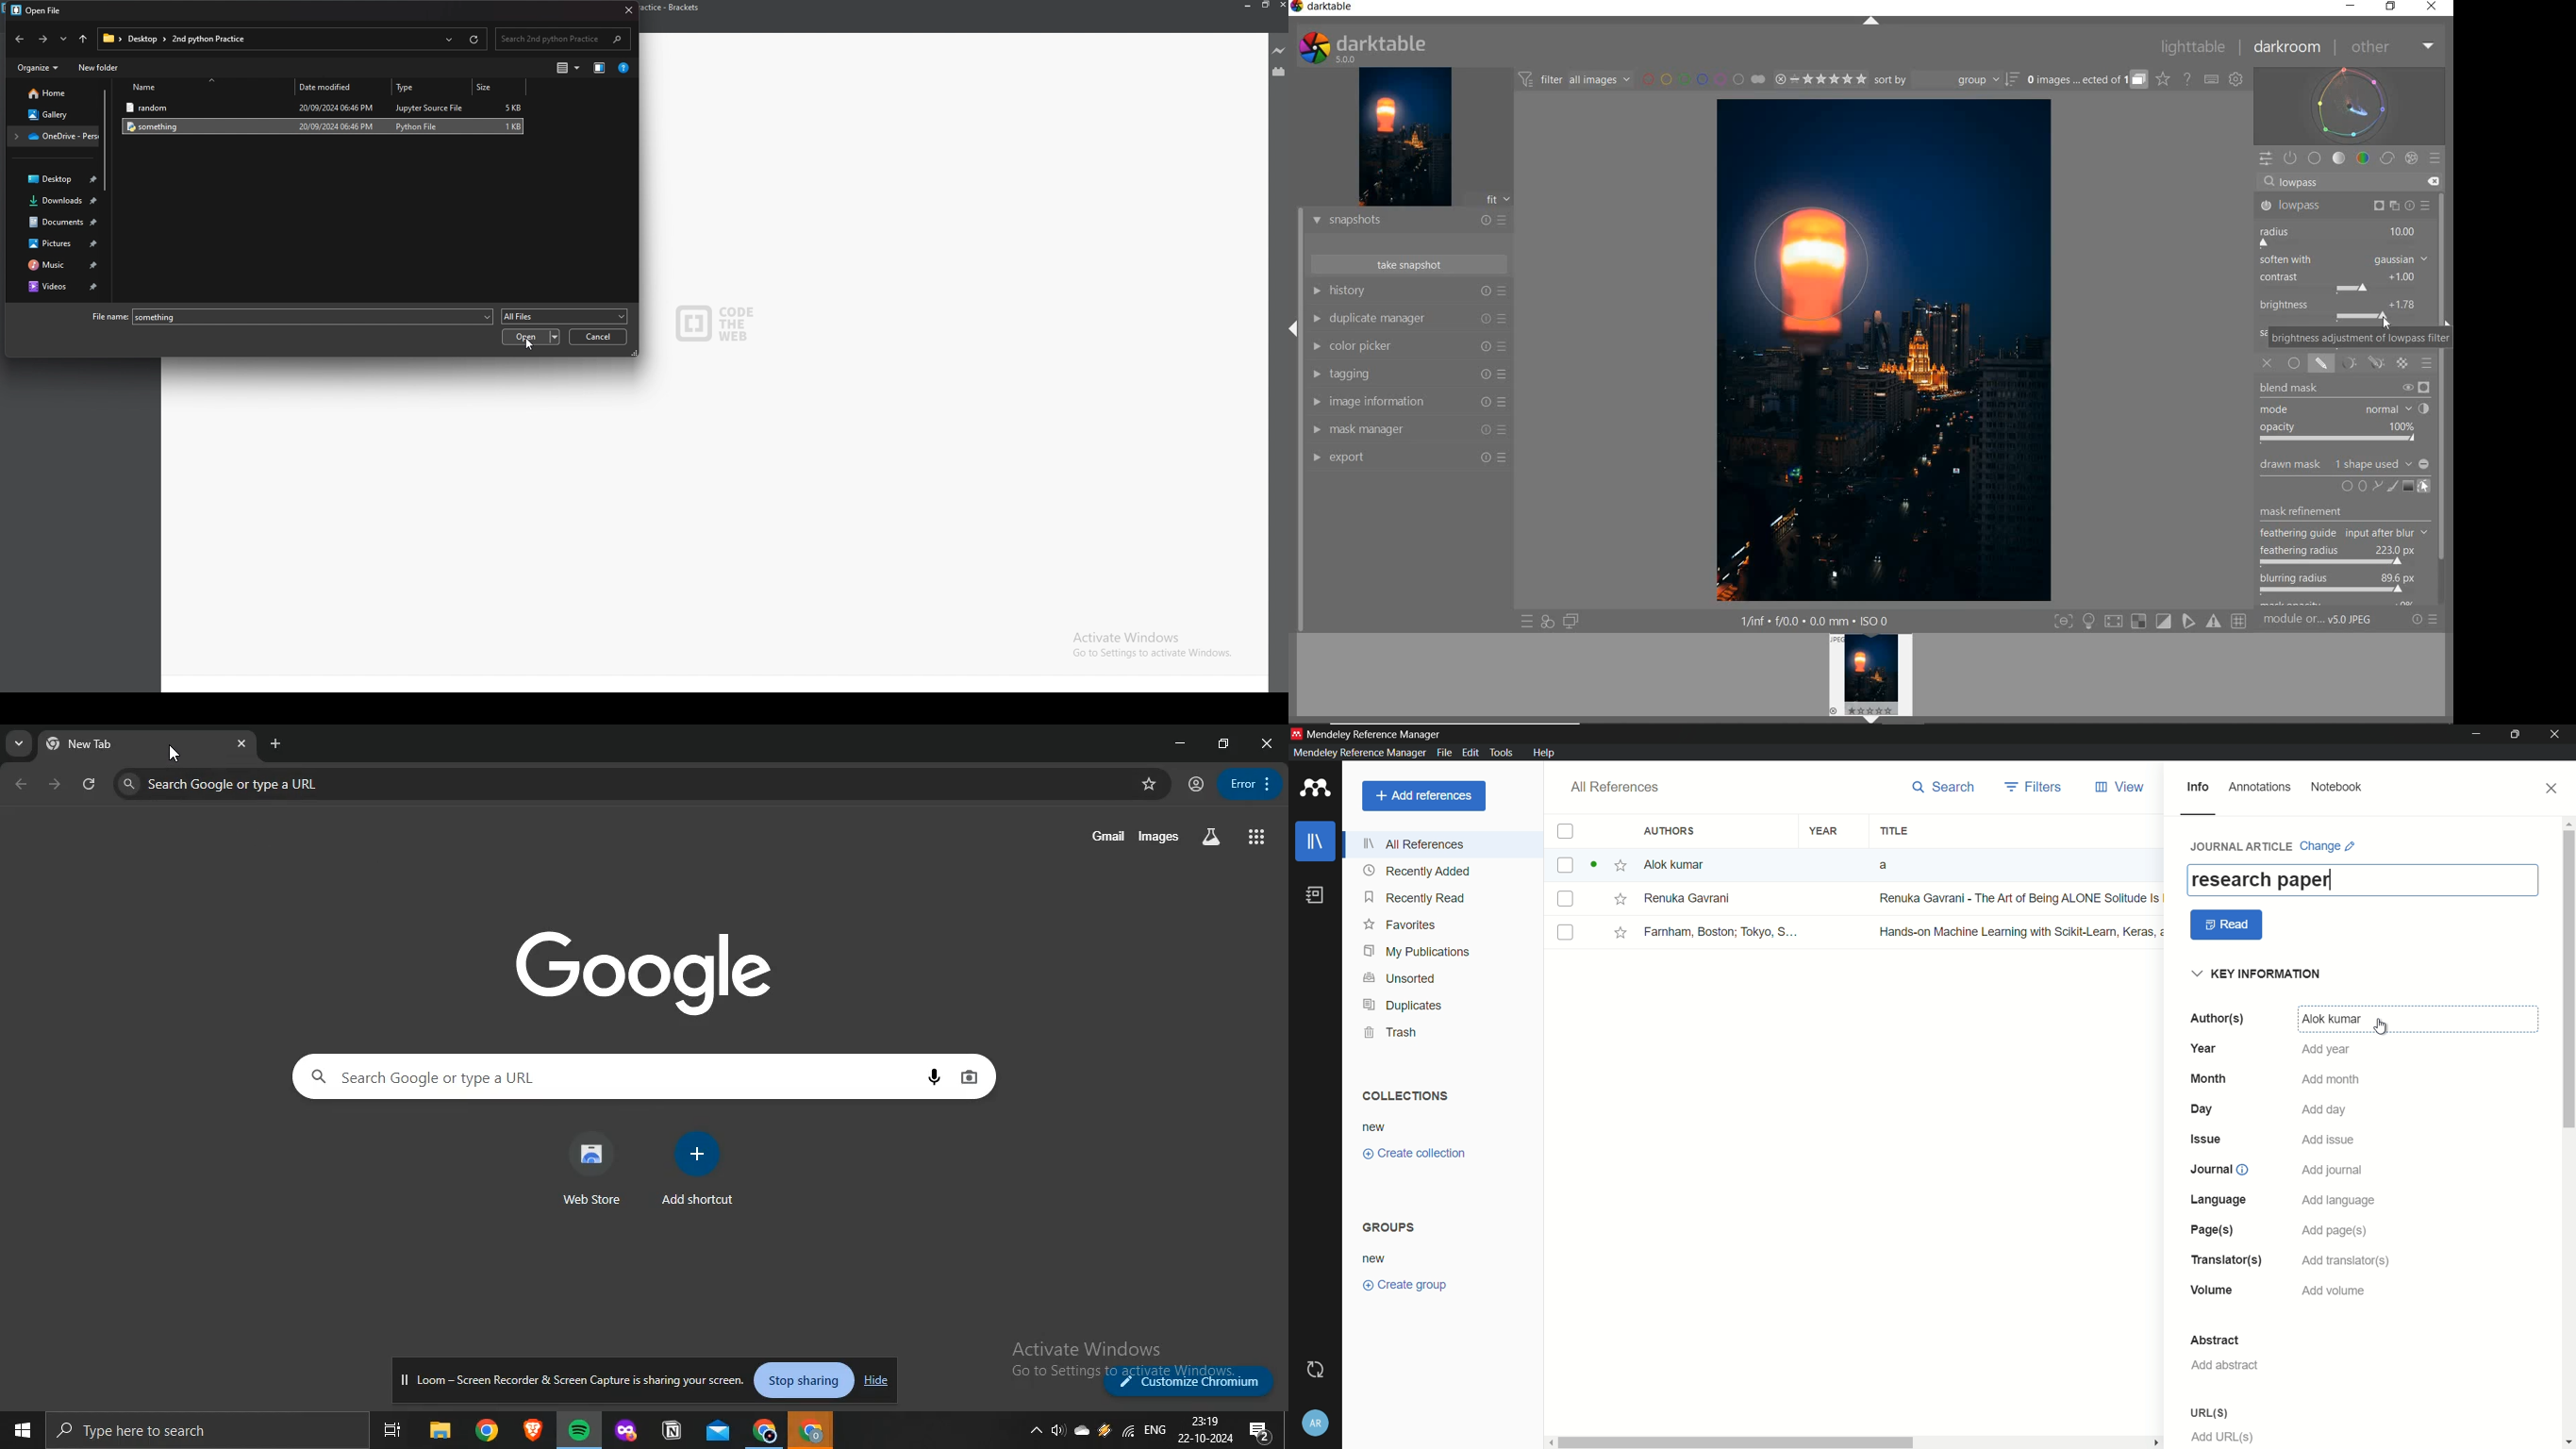 This screenshot has width=2576, height=1456. Describe the element at coordinates (1873, 679) in the screenshot. I see `IMAGE PREVIEW` at that location.